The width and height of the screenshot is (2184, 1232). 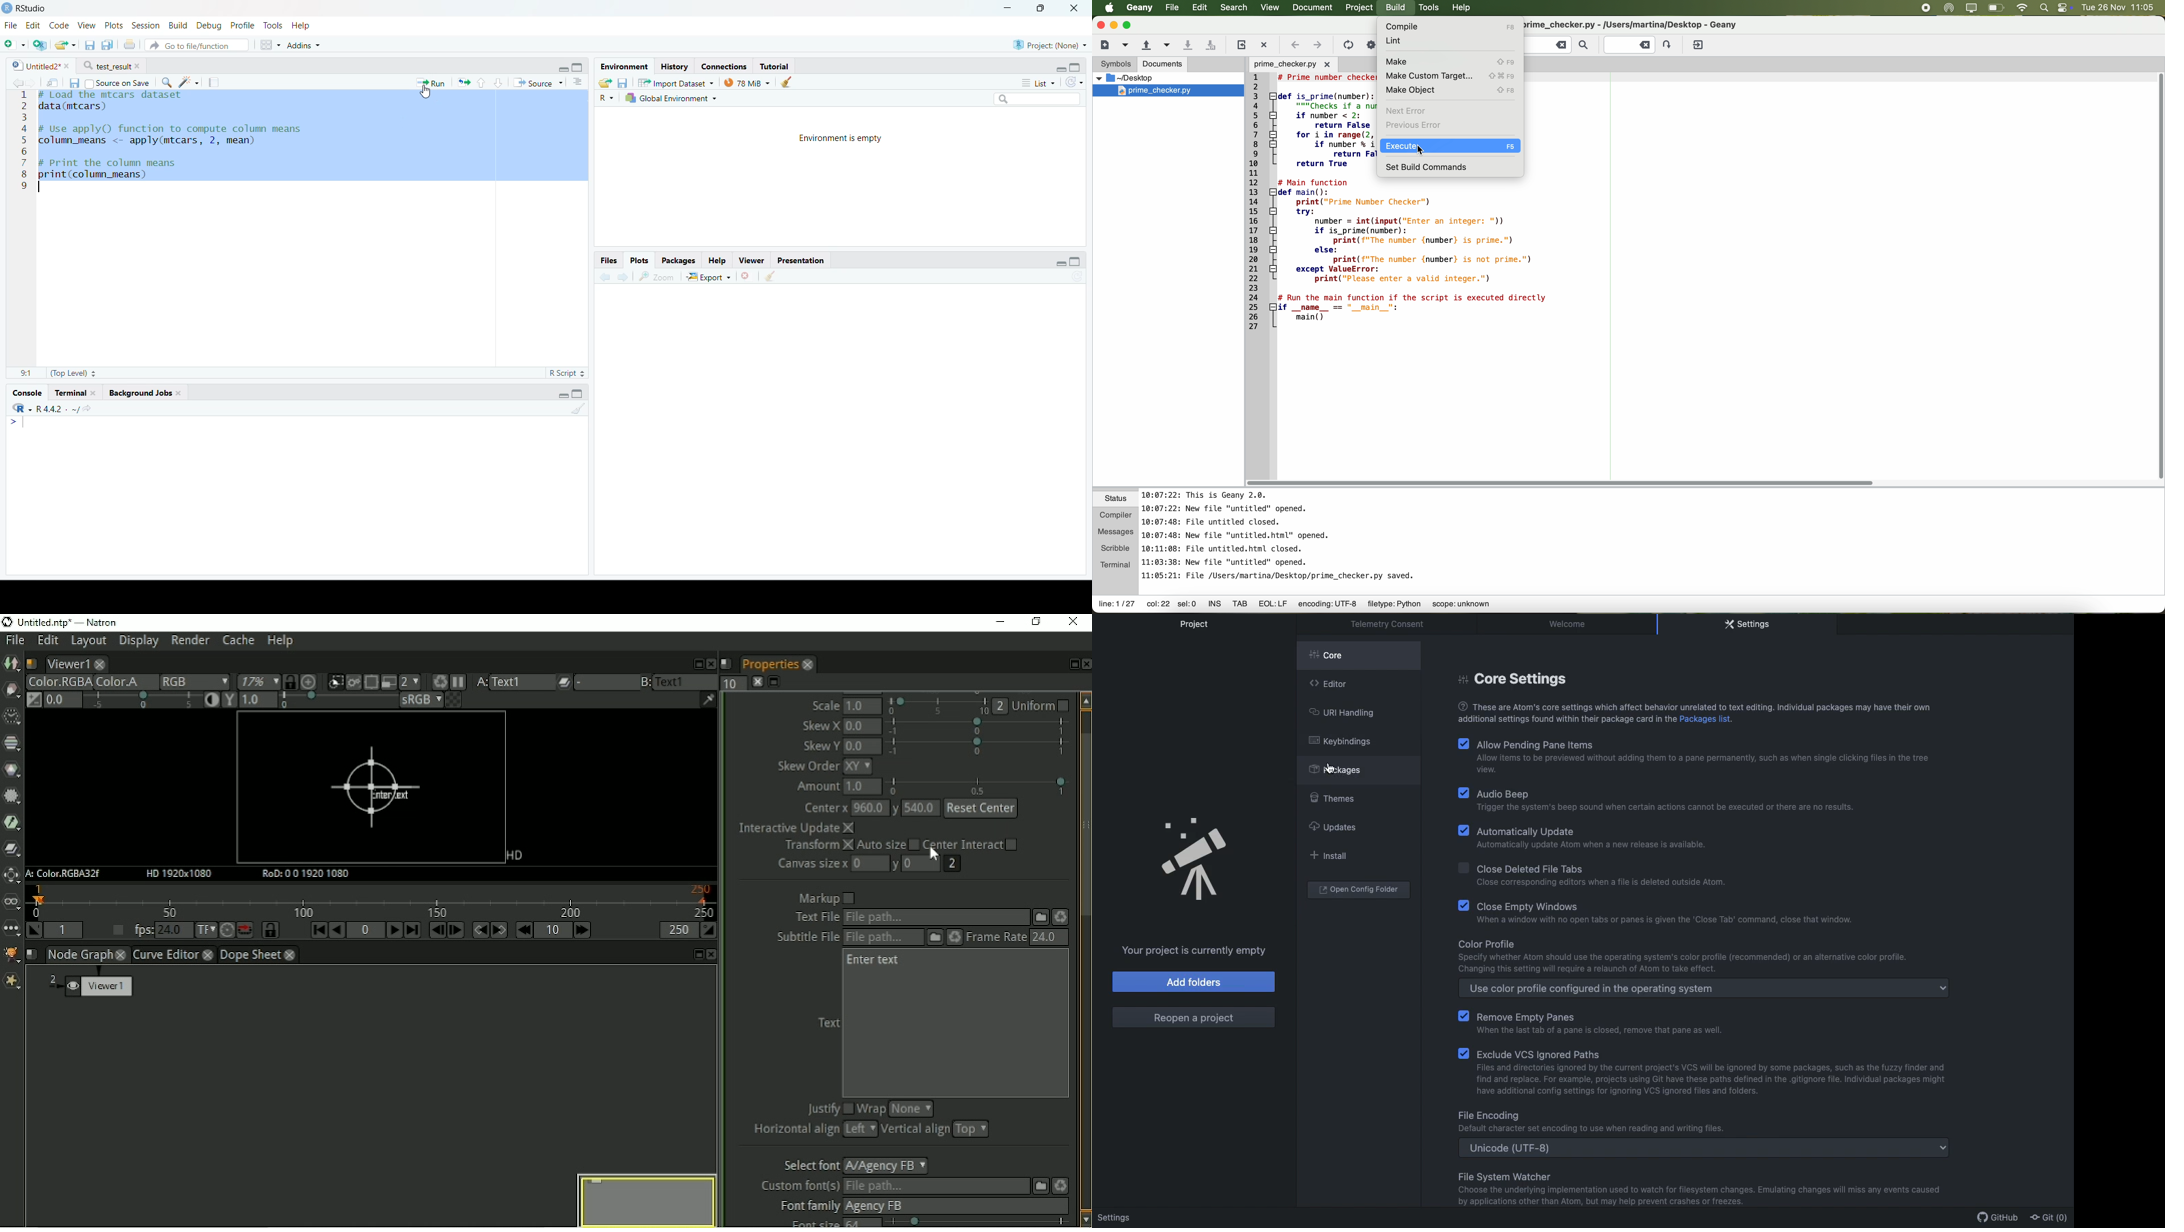 What do you see at coordinates (1995, 1218) in the screenshot?
I see `GitHub` at bounding box center [1995, 1218].